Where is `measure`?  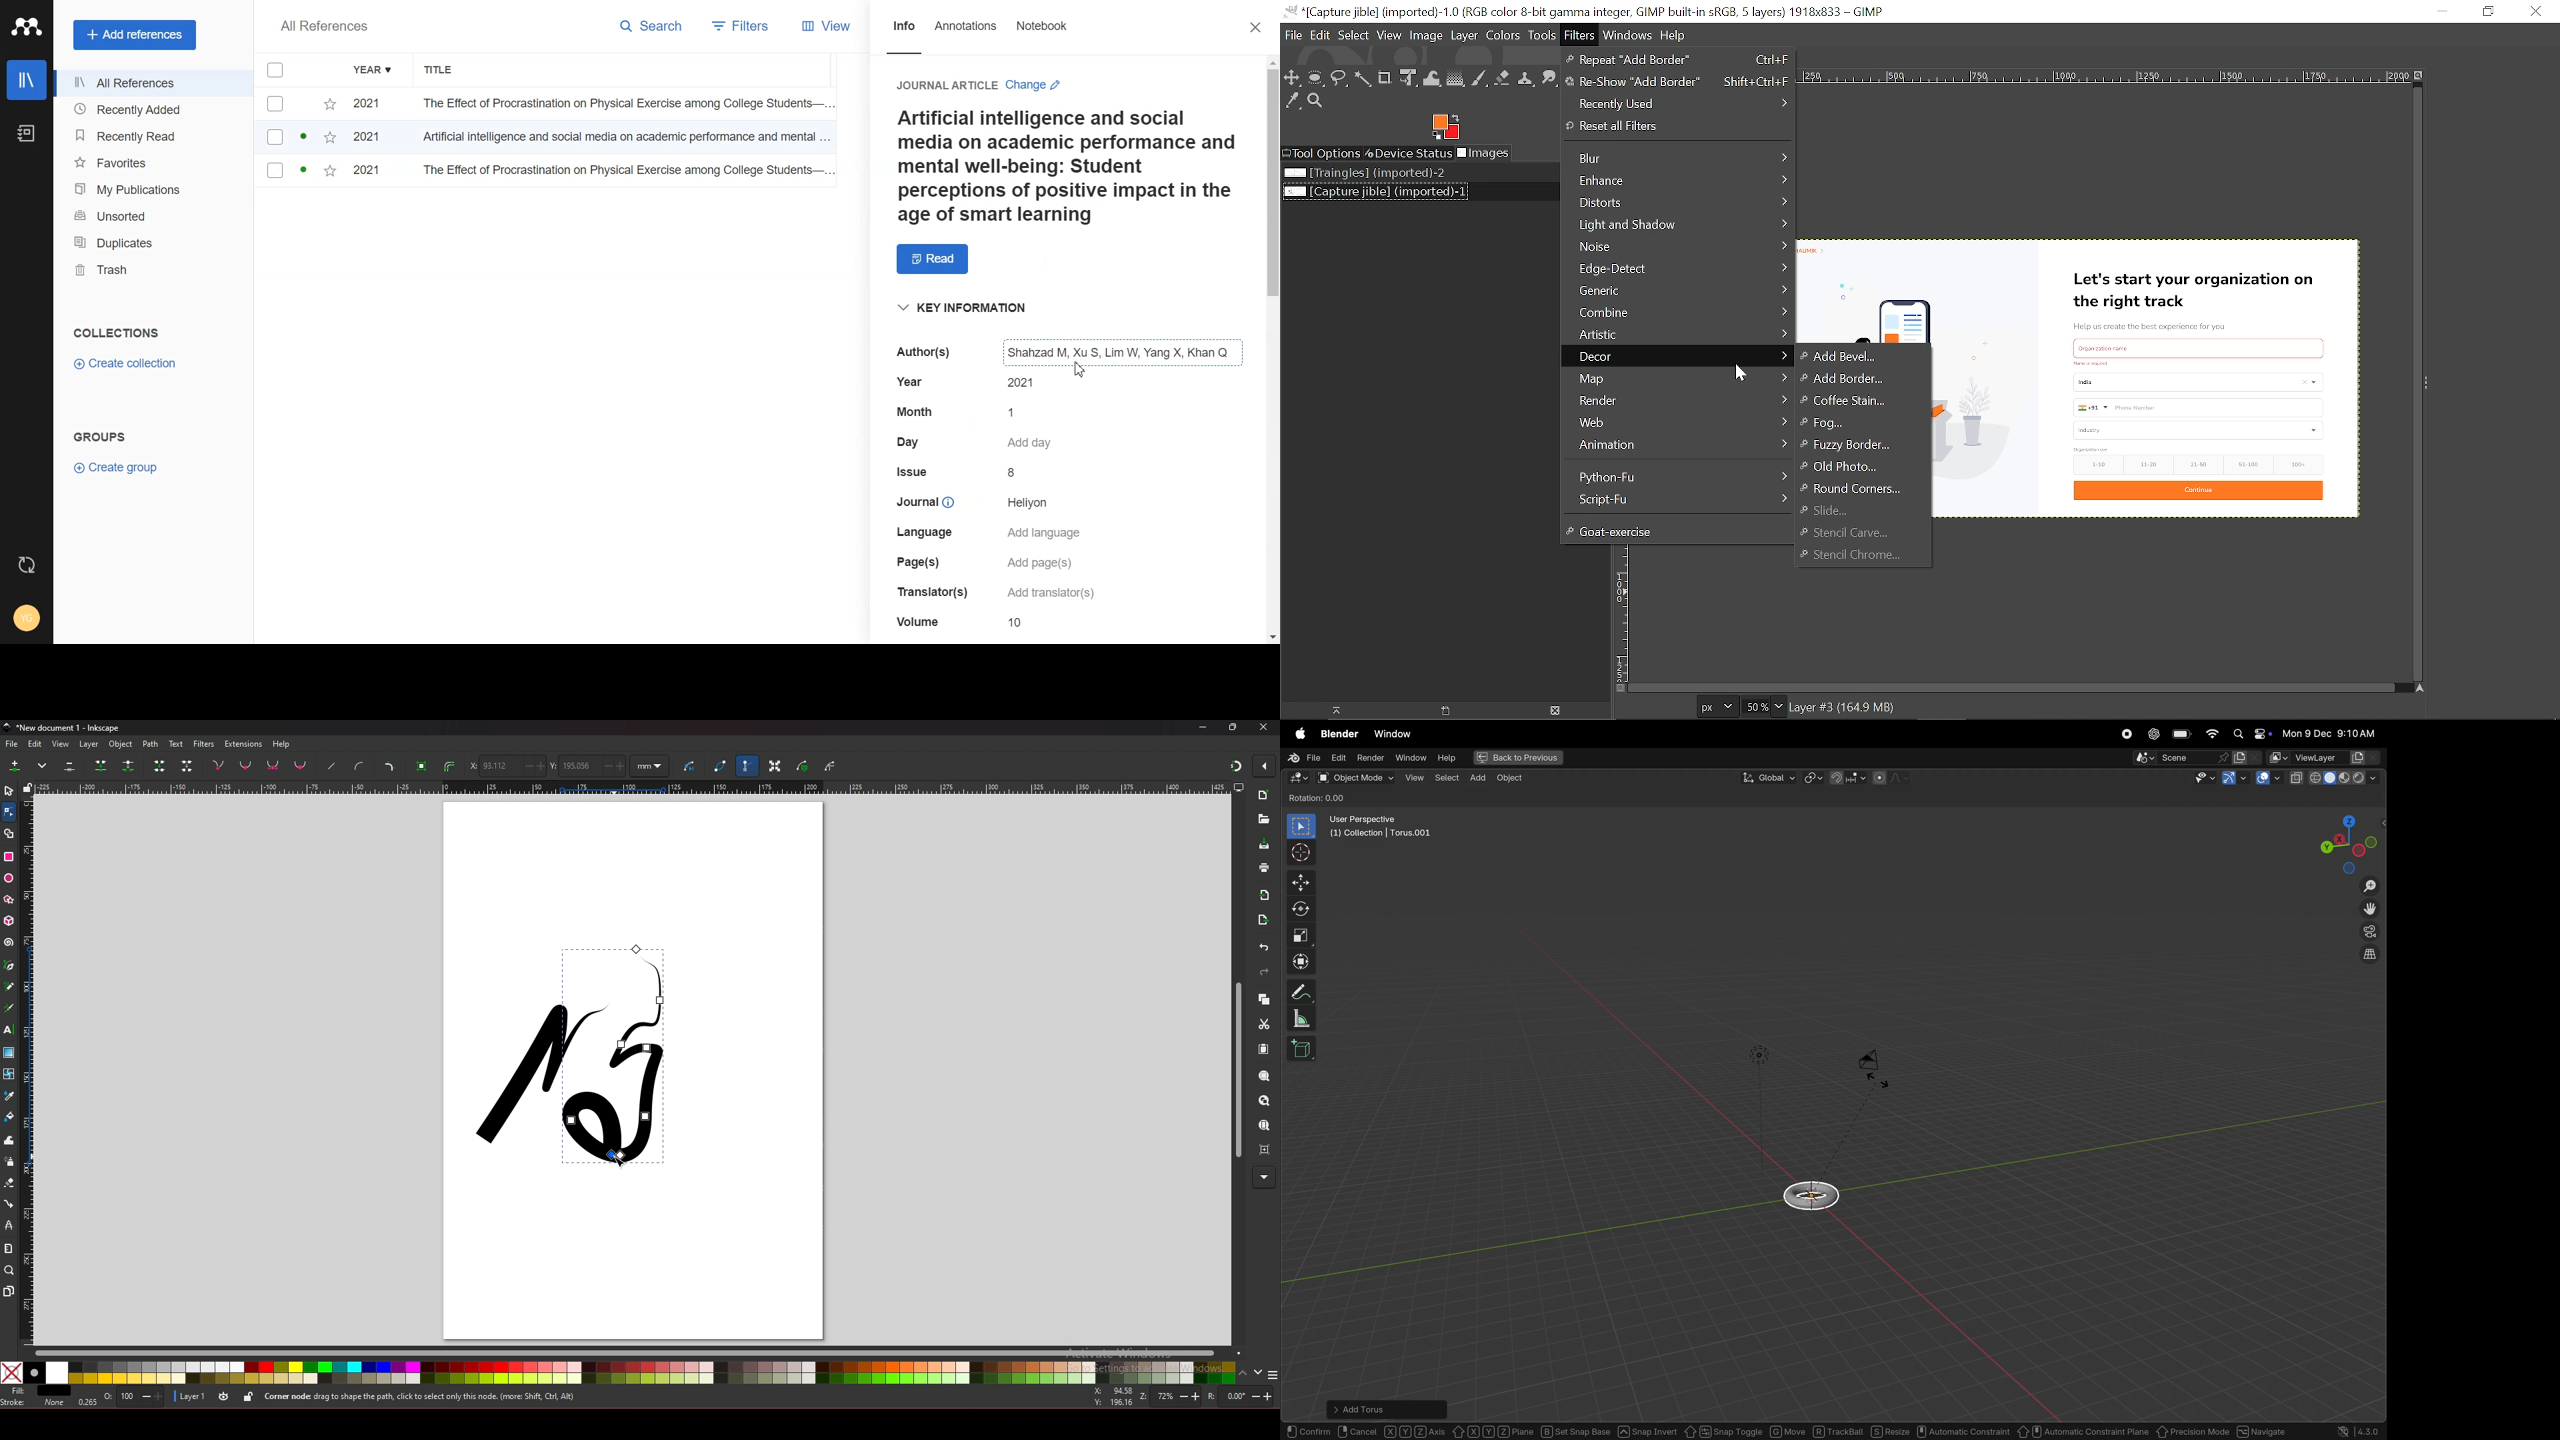 measure is located at coordinates (1301, 1019).